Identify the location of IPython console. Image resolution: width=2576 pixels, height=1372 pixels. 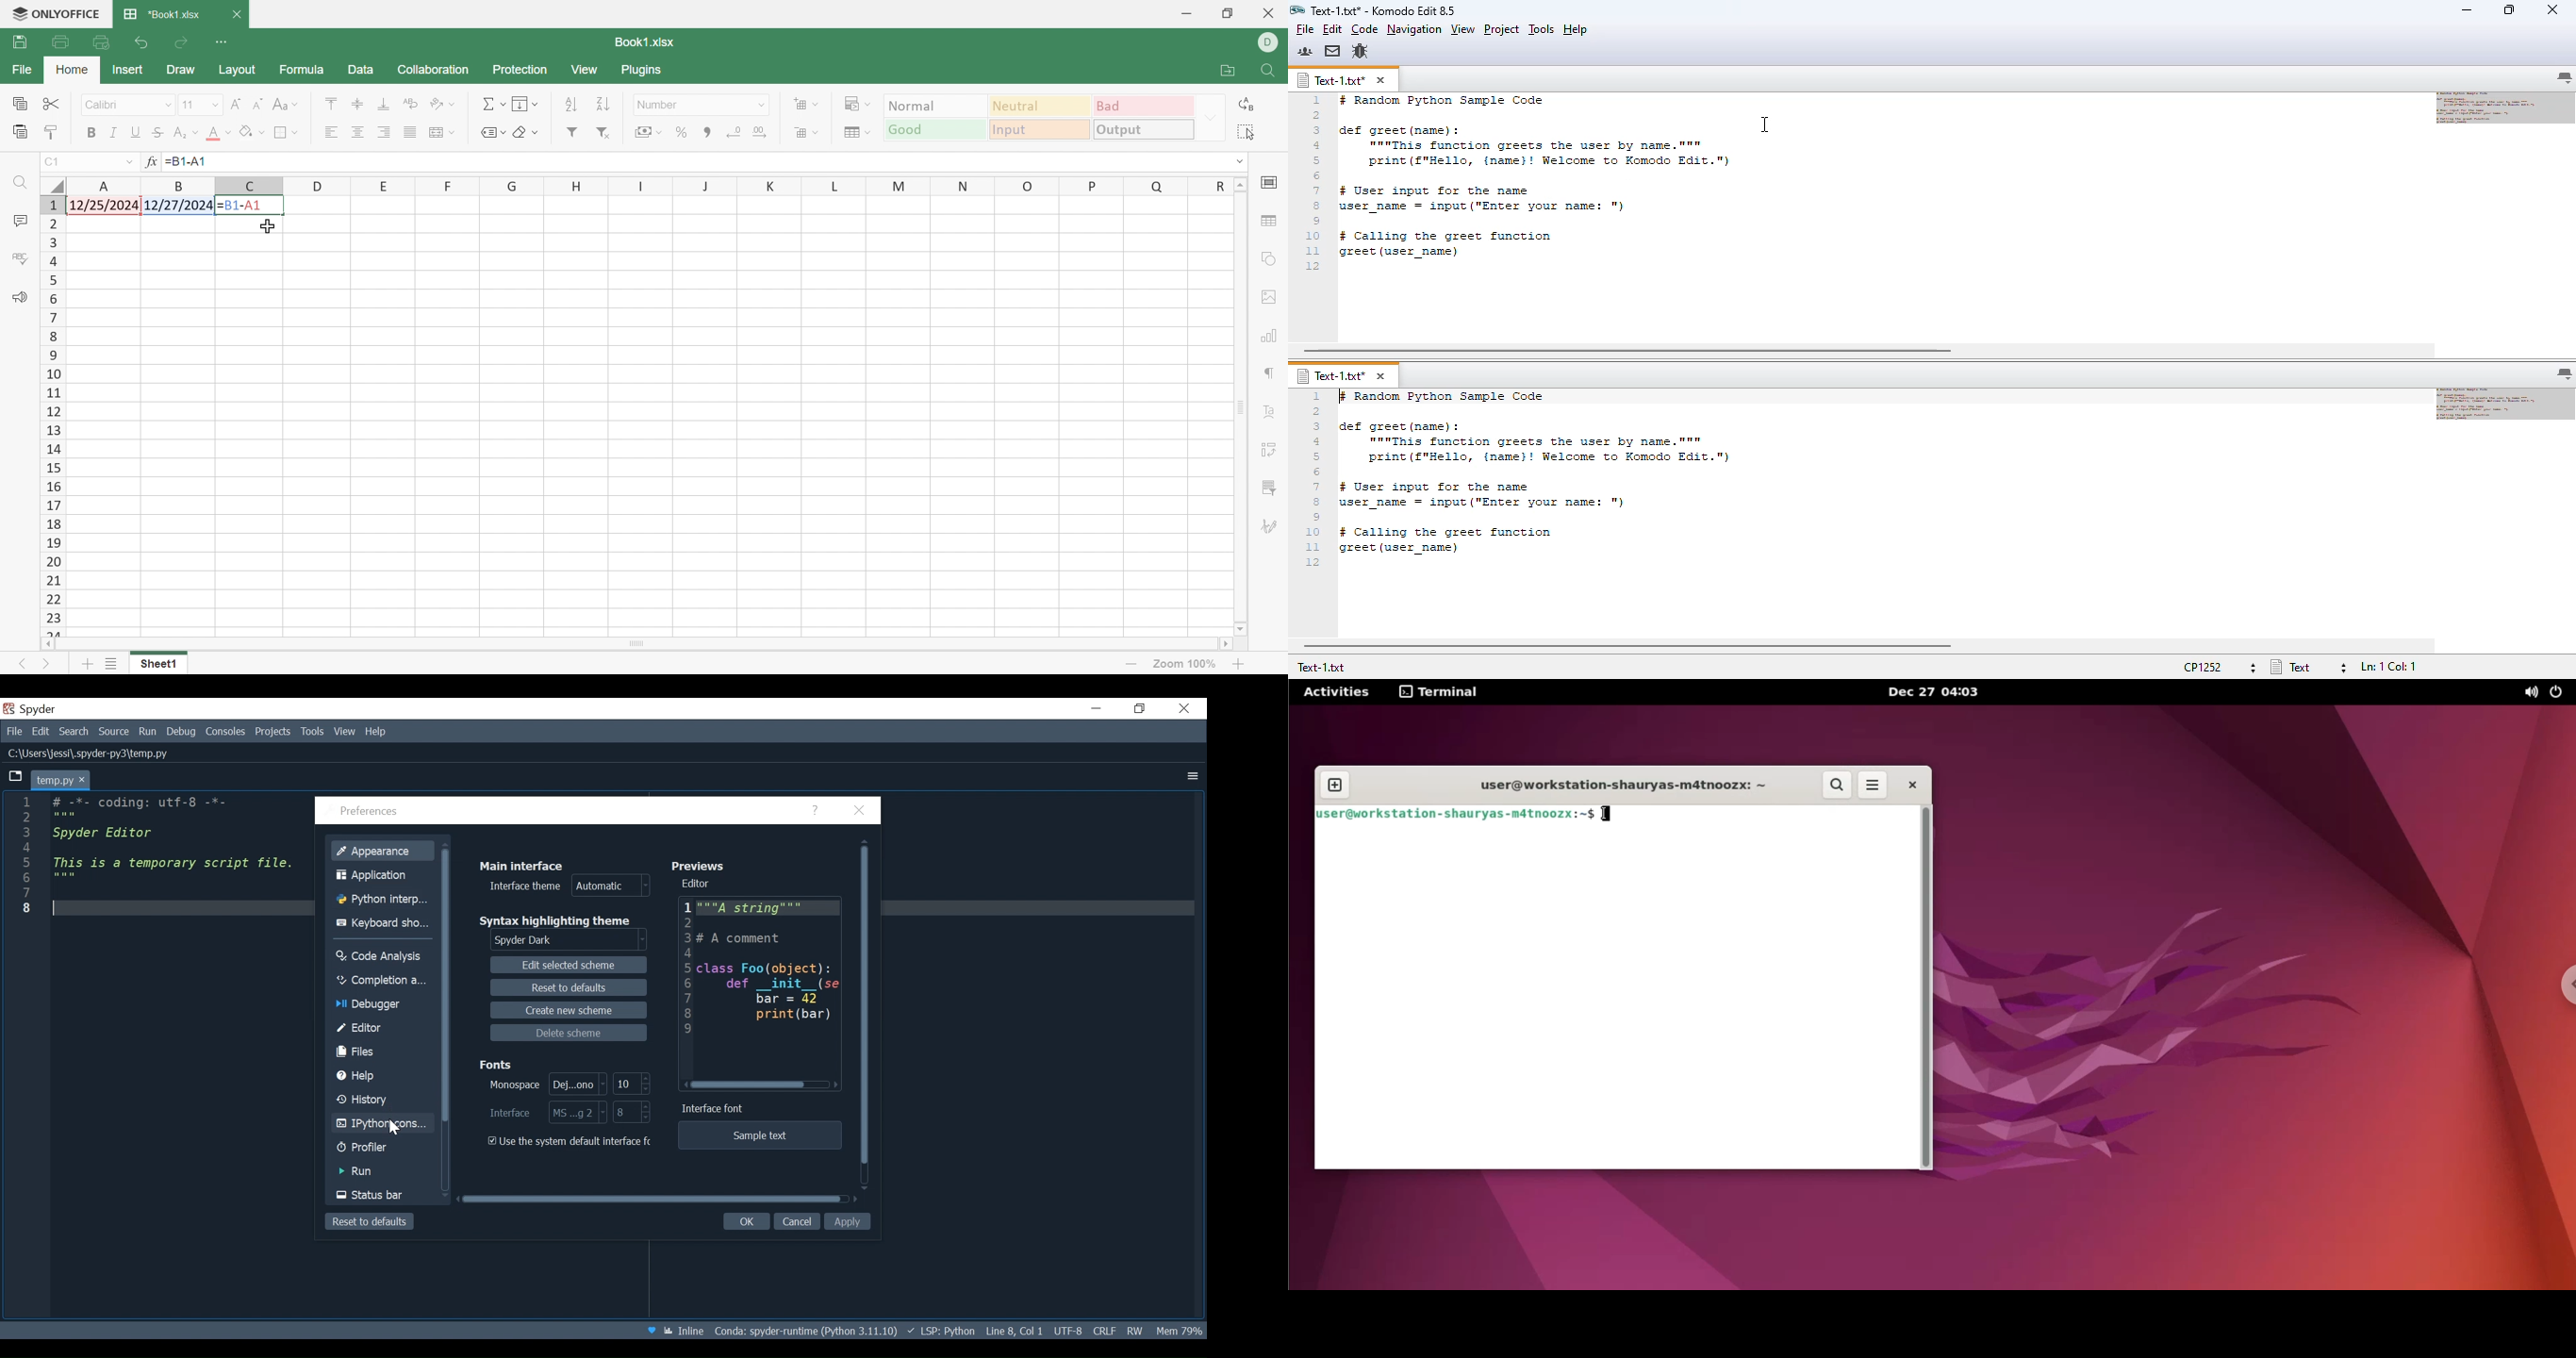
(380, 1124).